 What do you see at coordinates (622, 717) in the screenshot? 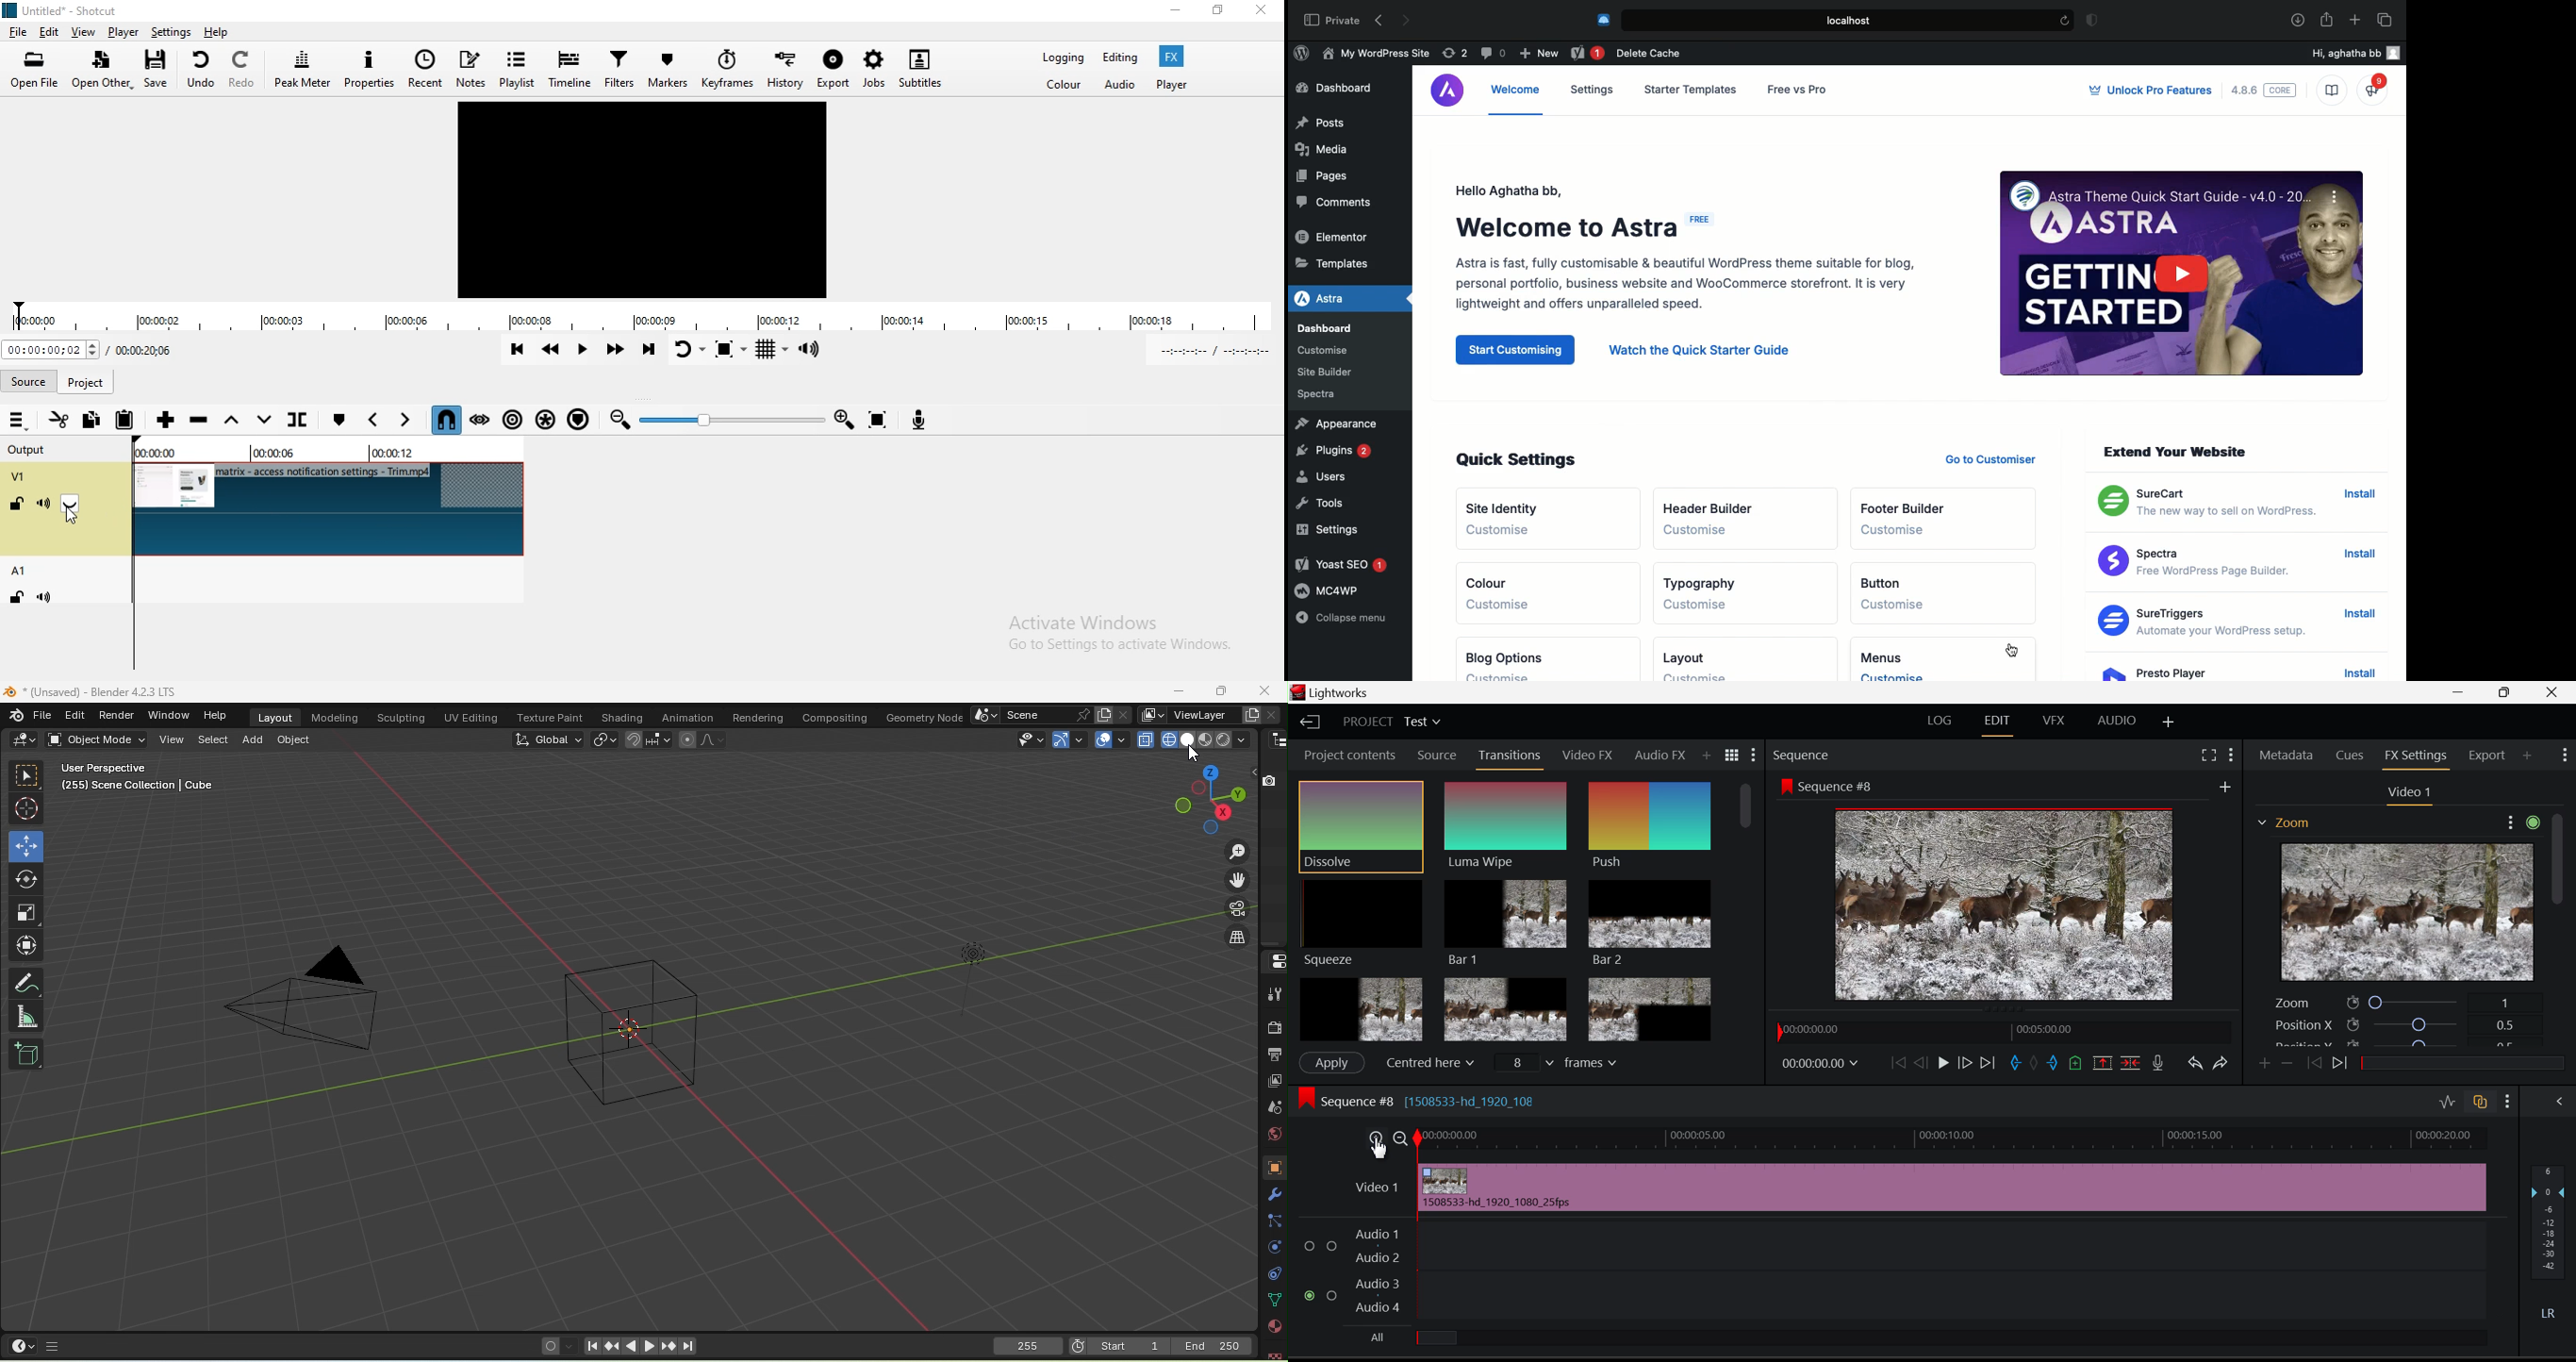
I see `Shading` at bounding box center [622, 717].